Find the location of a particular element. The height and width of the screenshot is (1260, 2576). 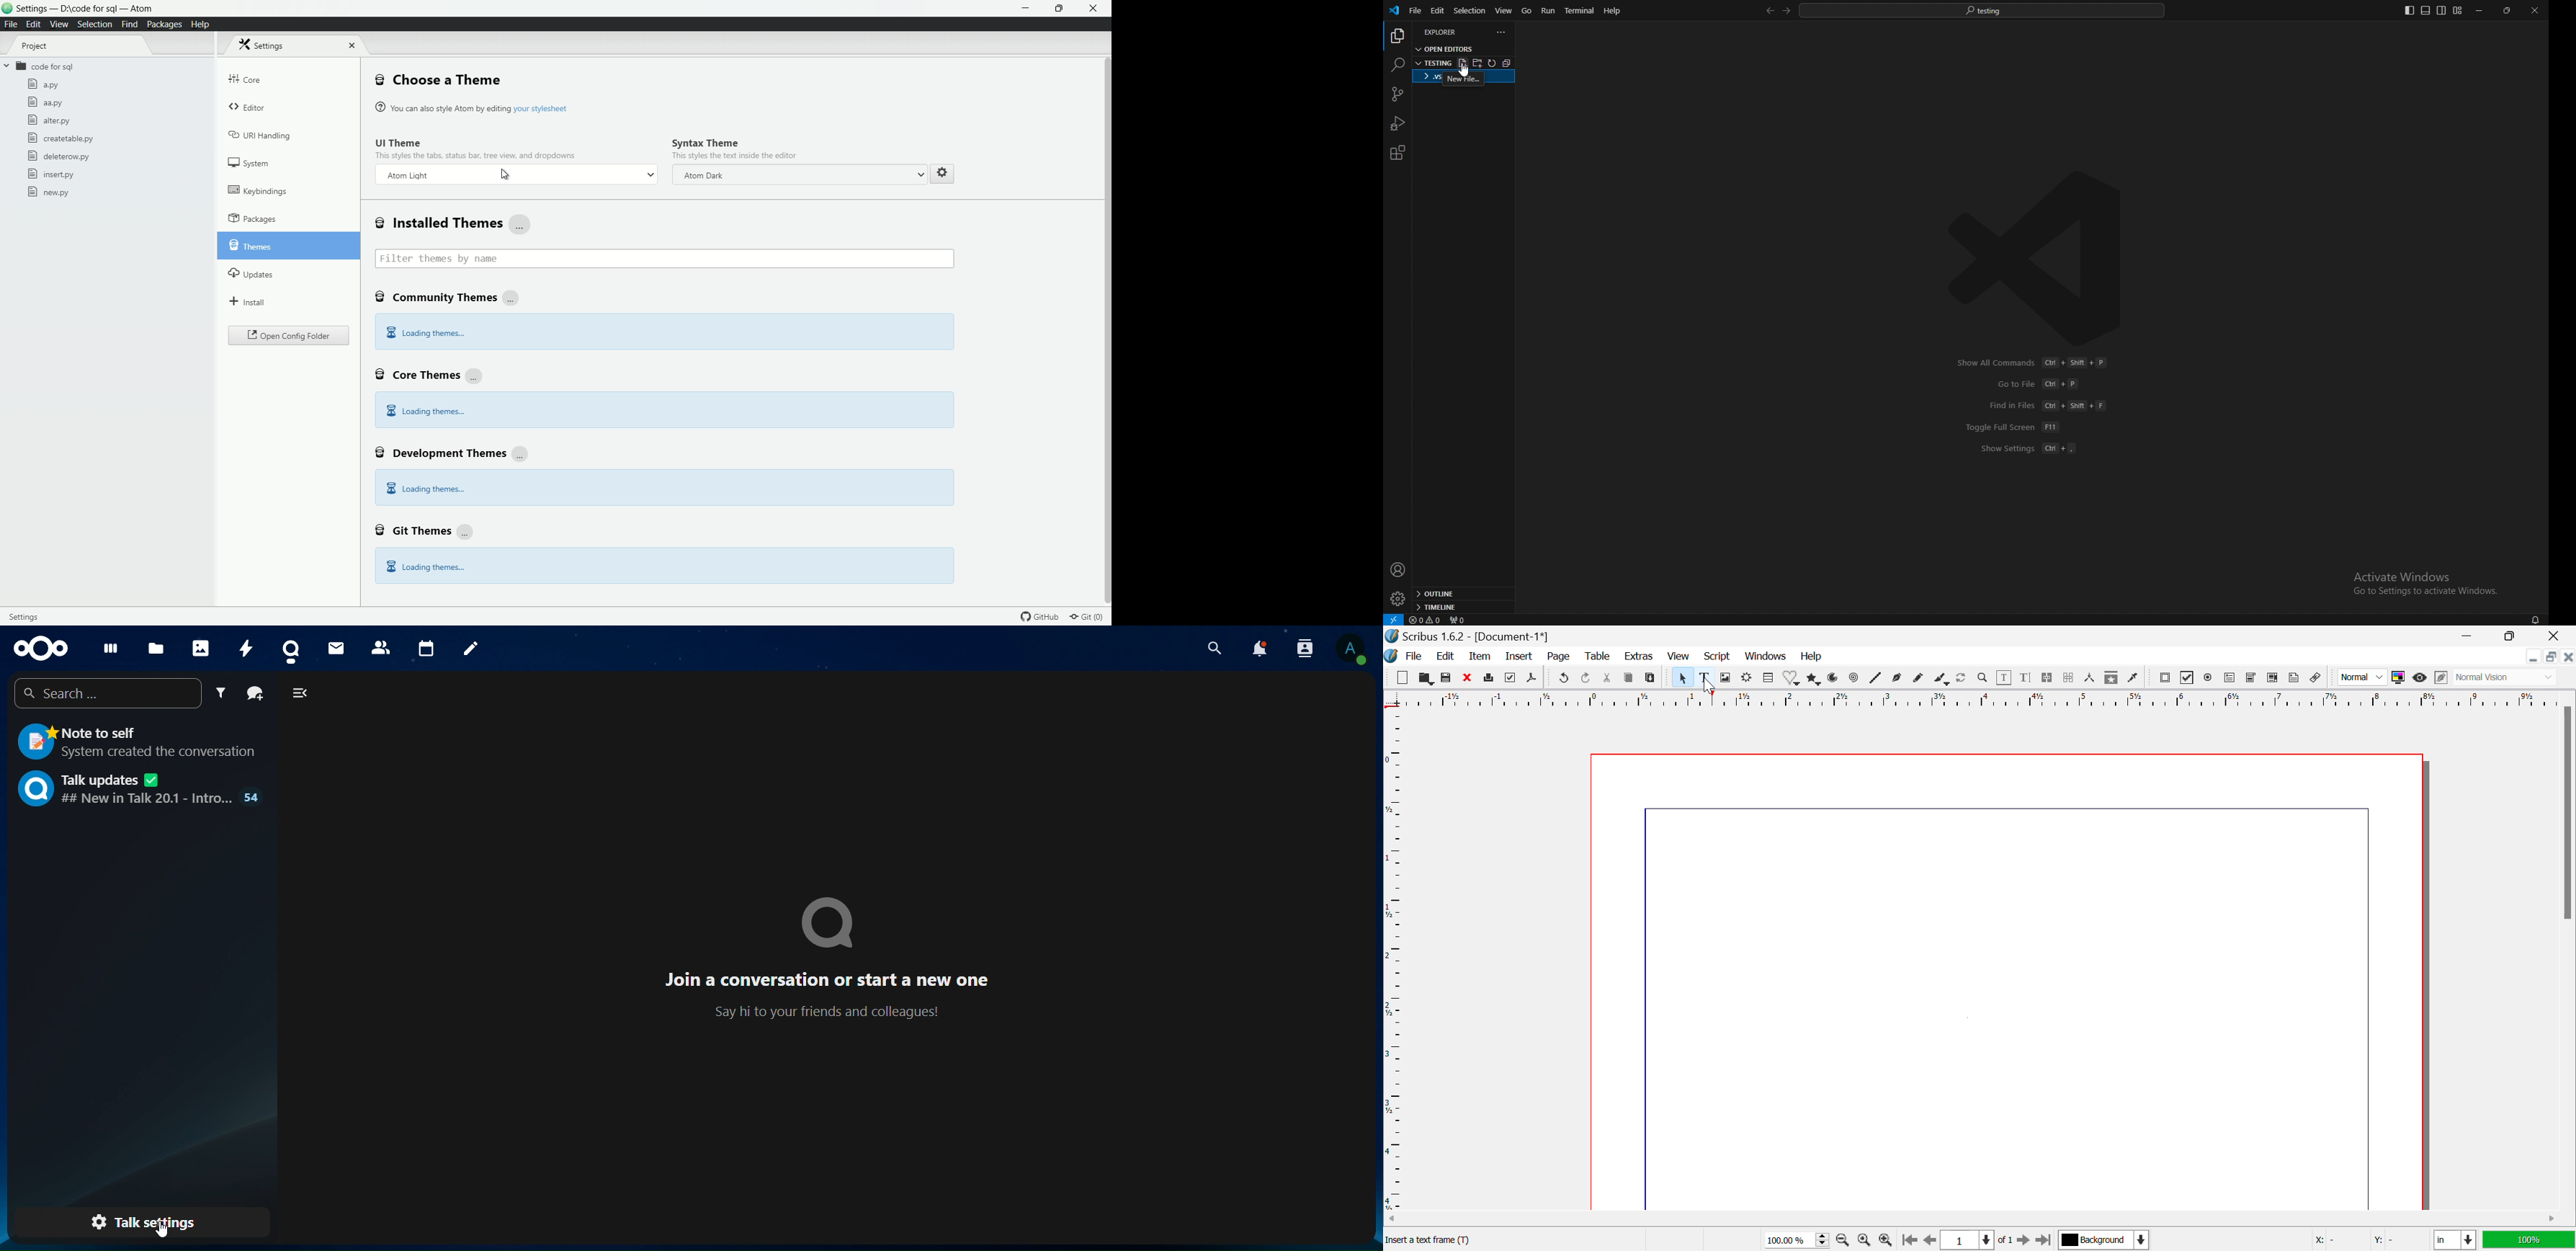

Preflight Verifier is located at coordinates (1511, 679).